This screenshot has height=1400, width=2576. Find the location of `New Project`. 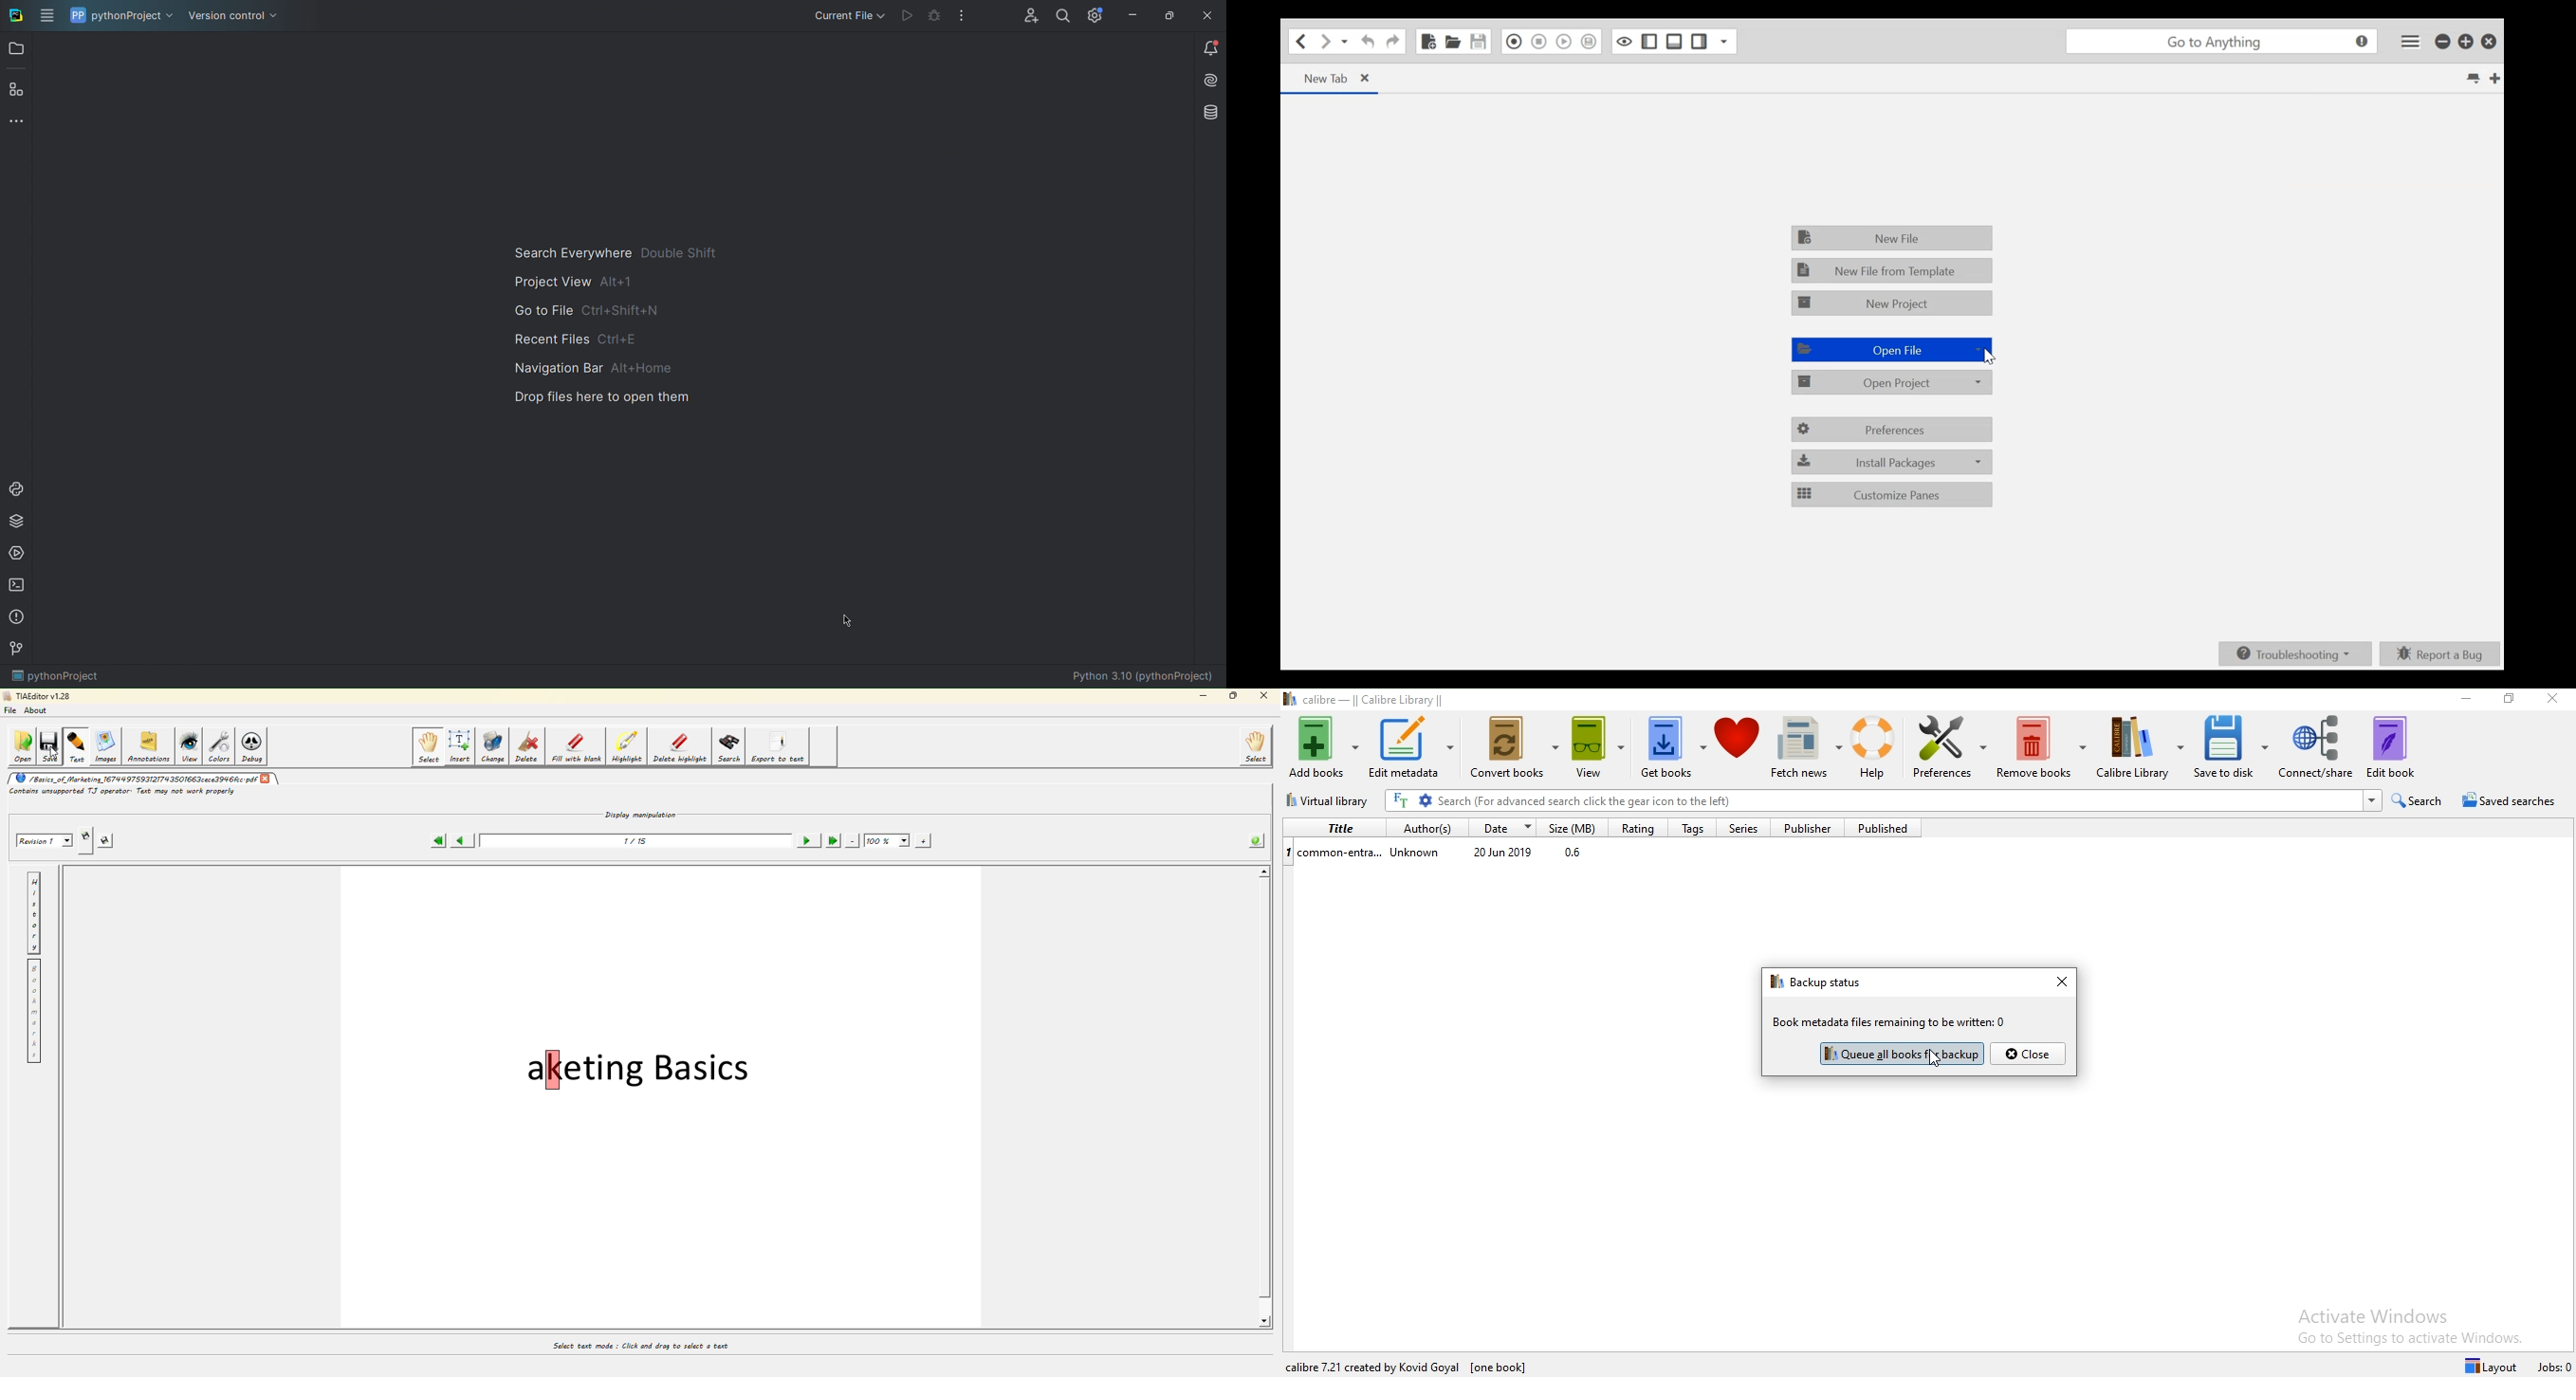

New Project is located at coordinates (1891, 302).